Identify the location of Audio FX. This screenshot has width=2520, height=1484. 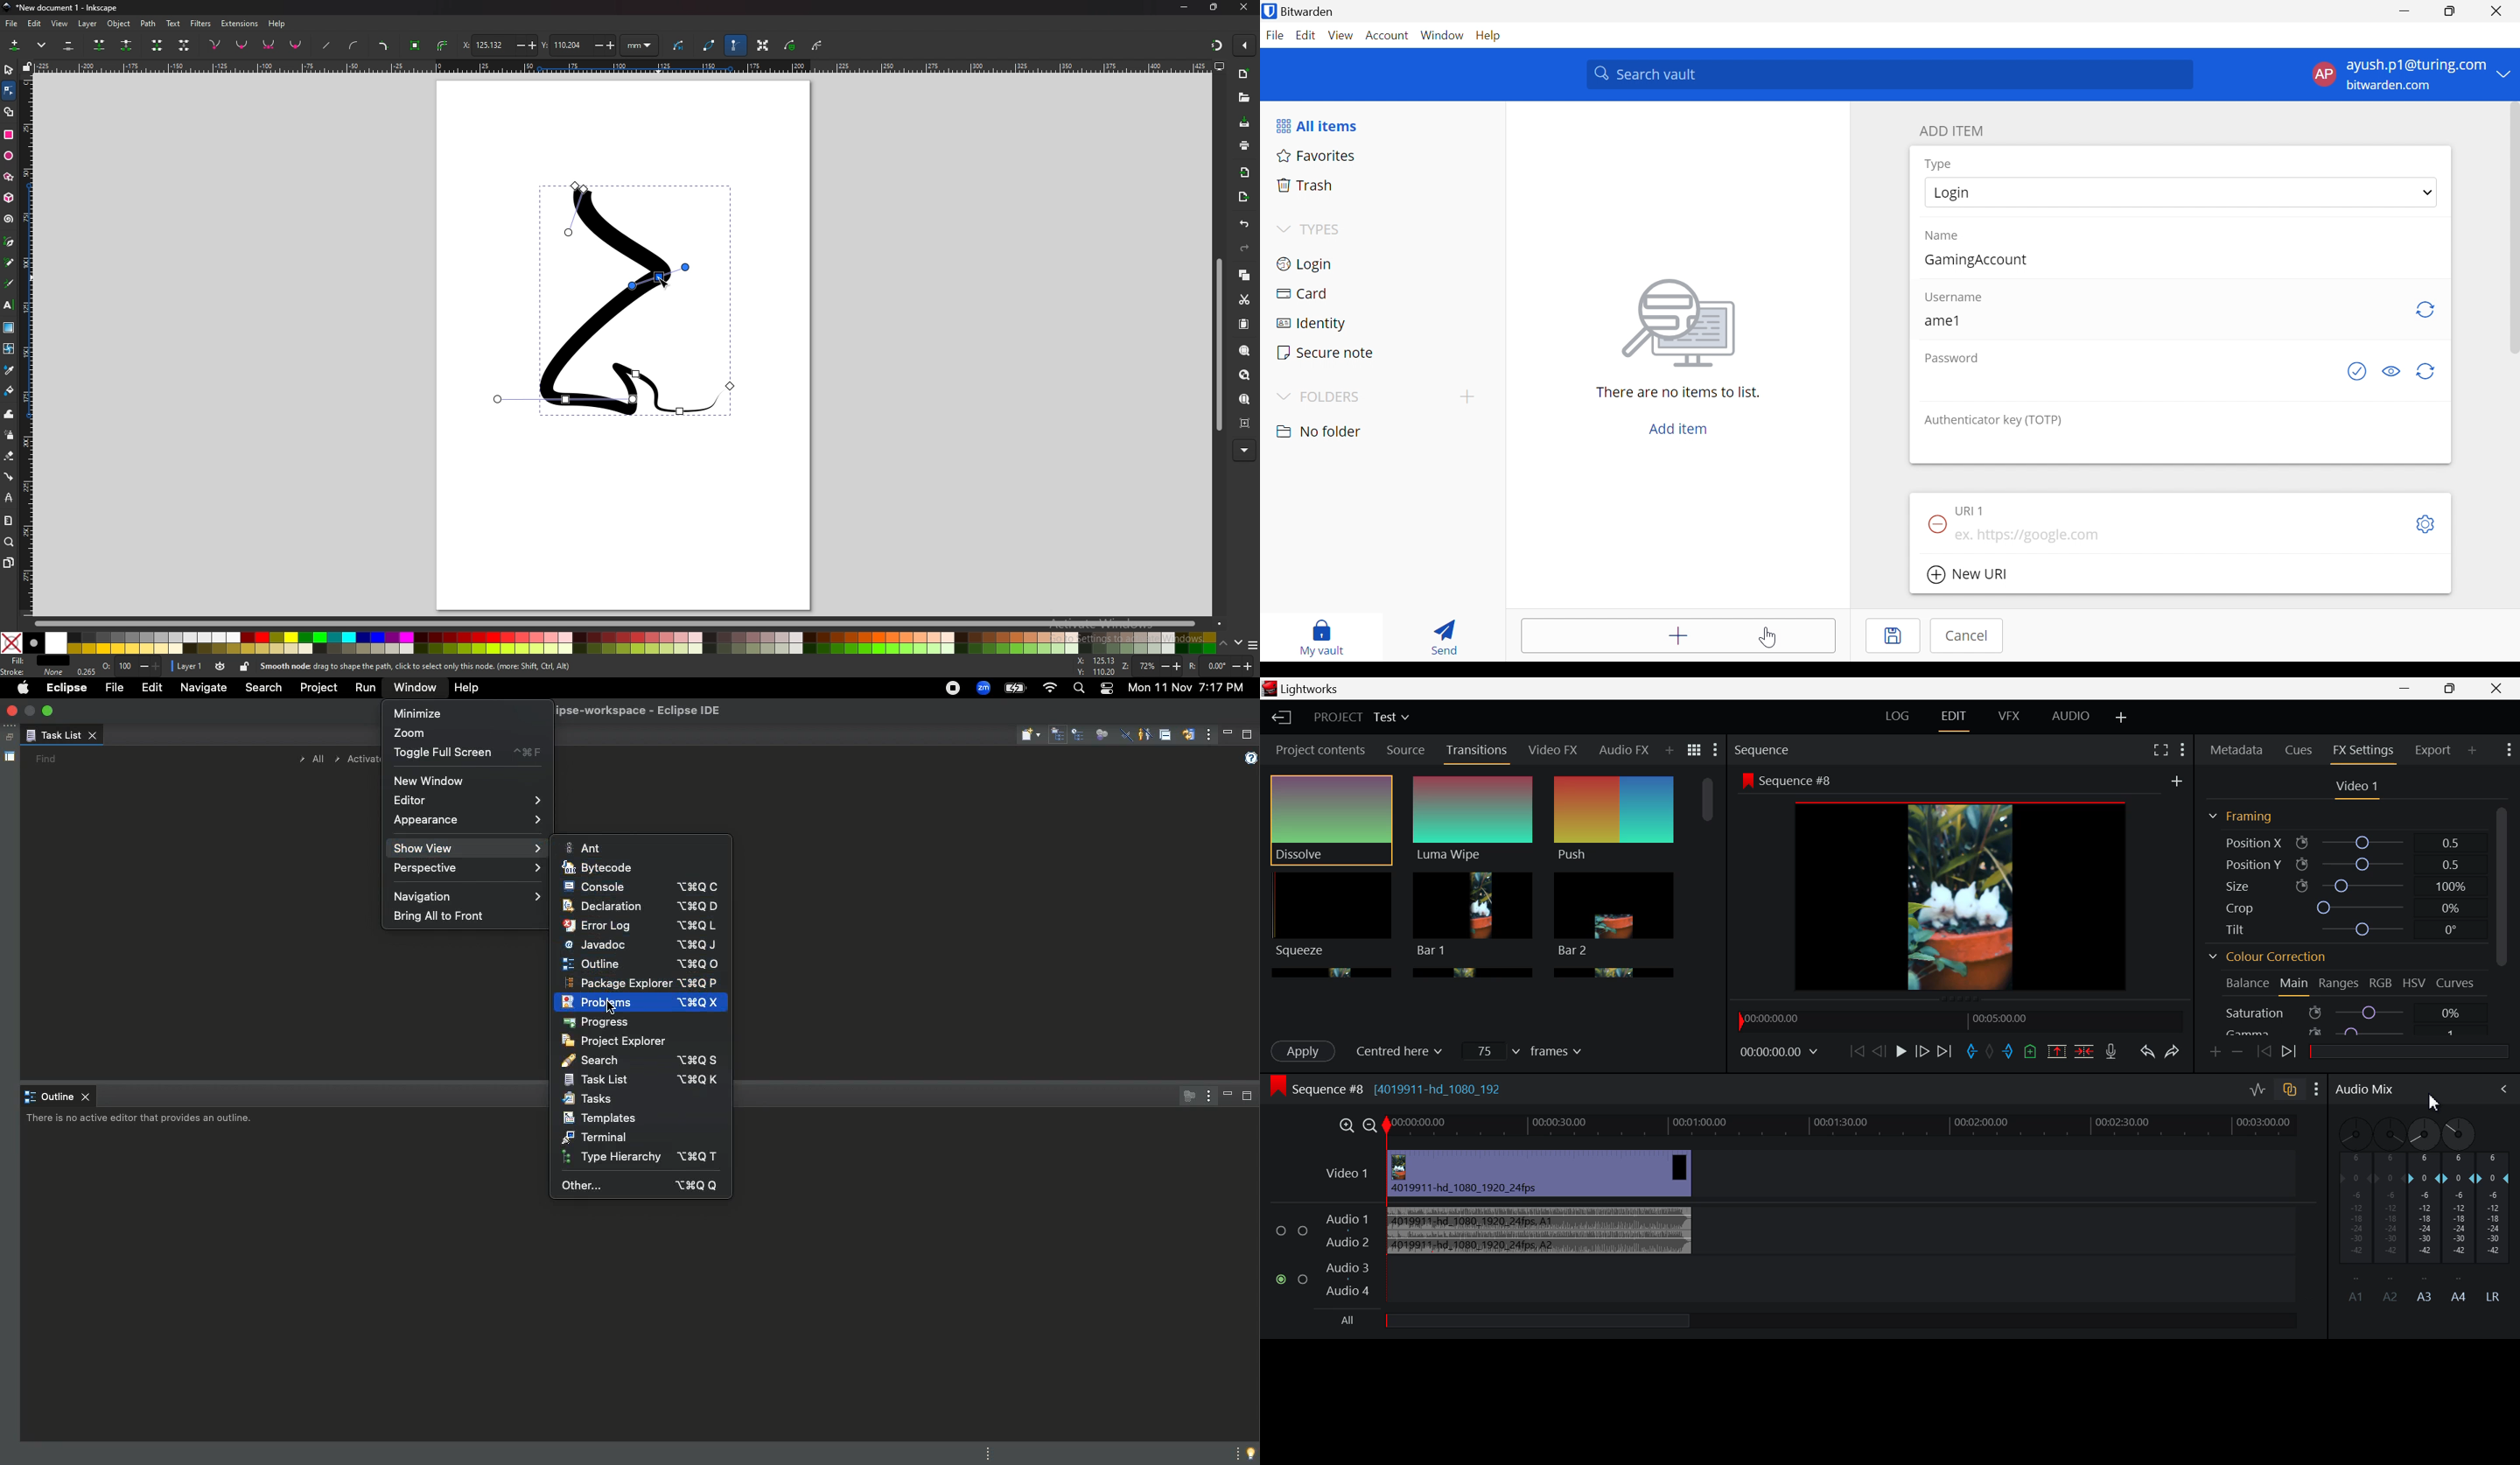
(1623, 752).